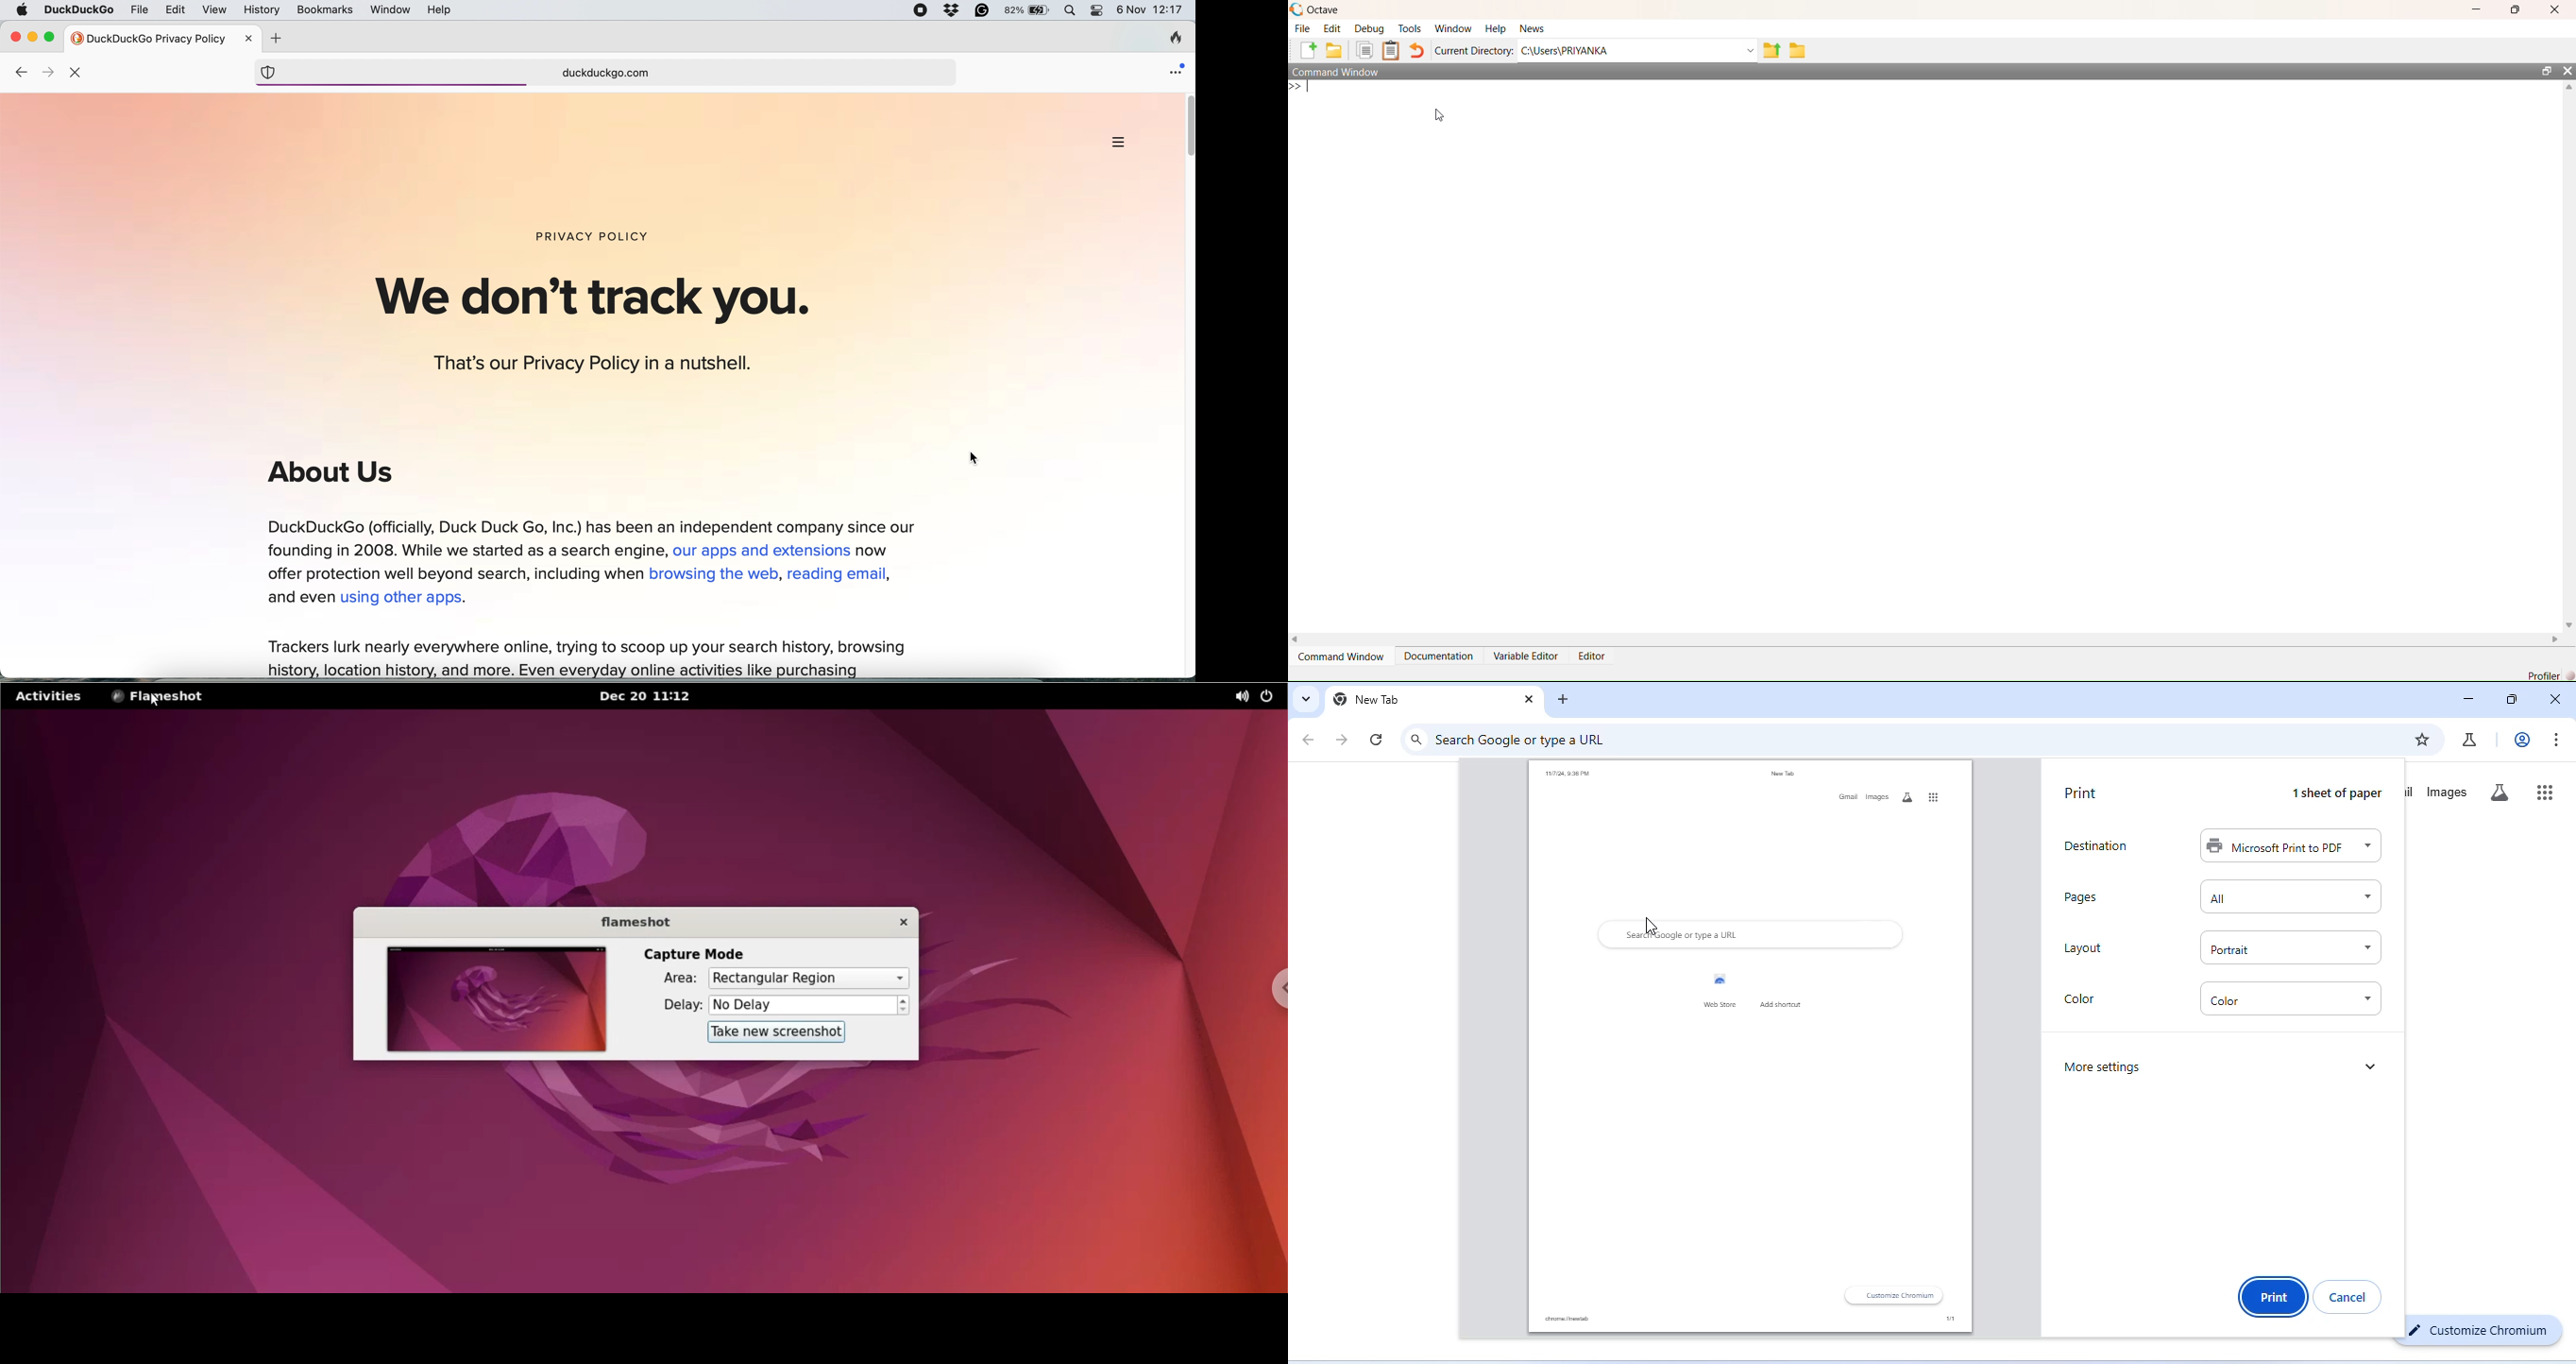 Image resolution: width=2576 pixels, height=1372 pixels. I want to click on refresh, so click(1378, 739).